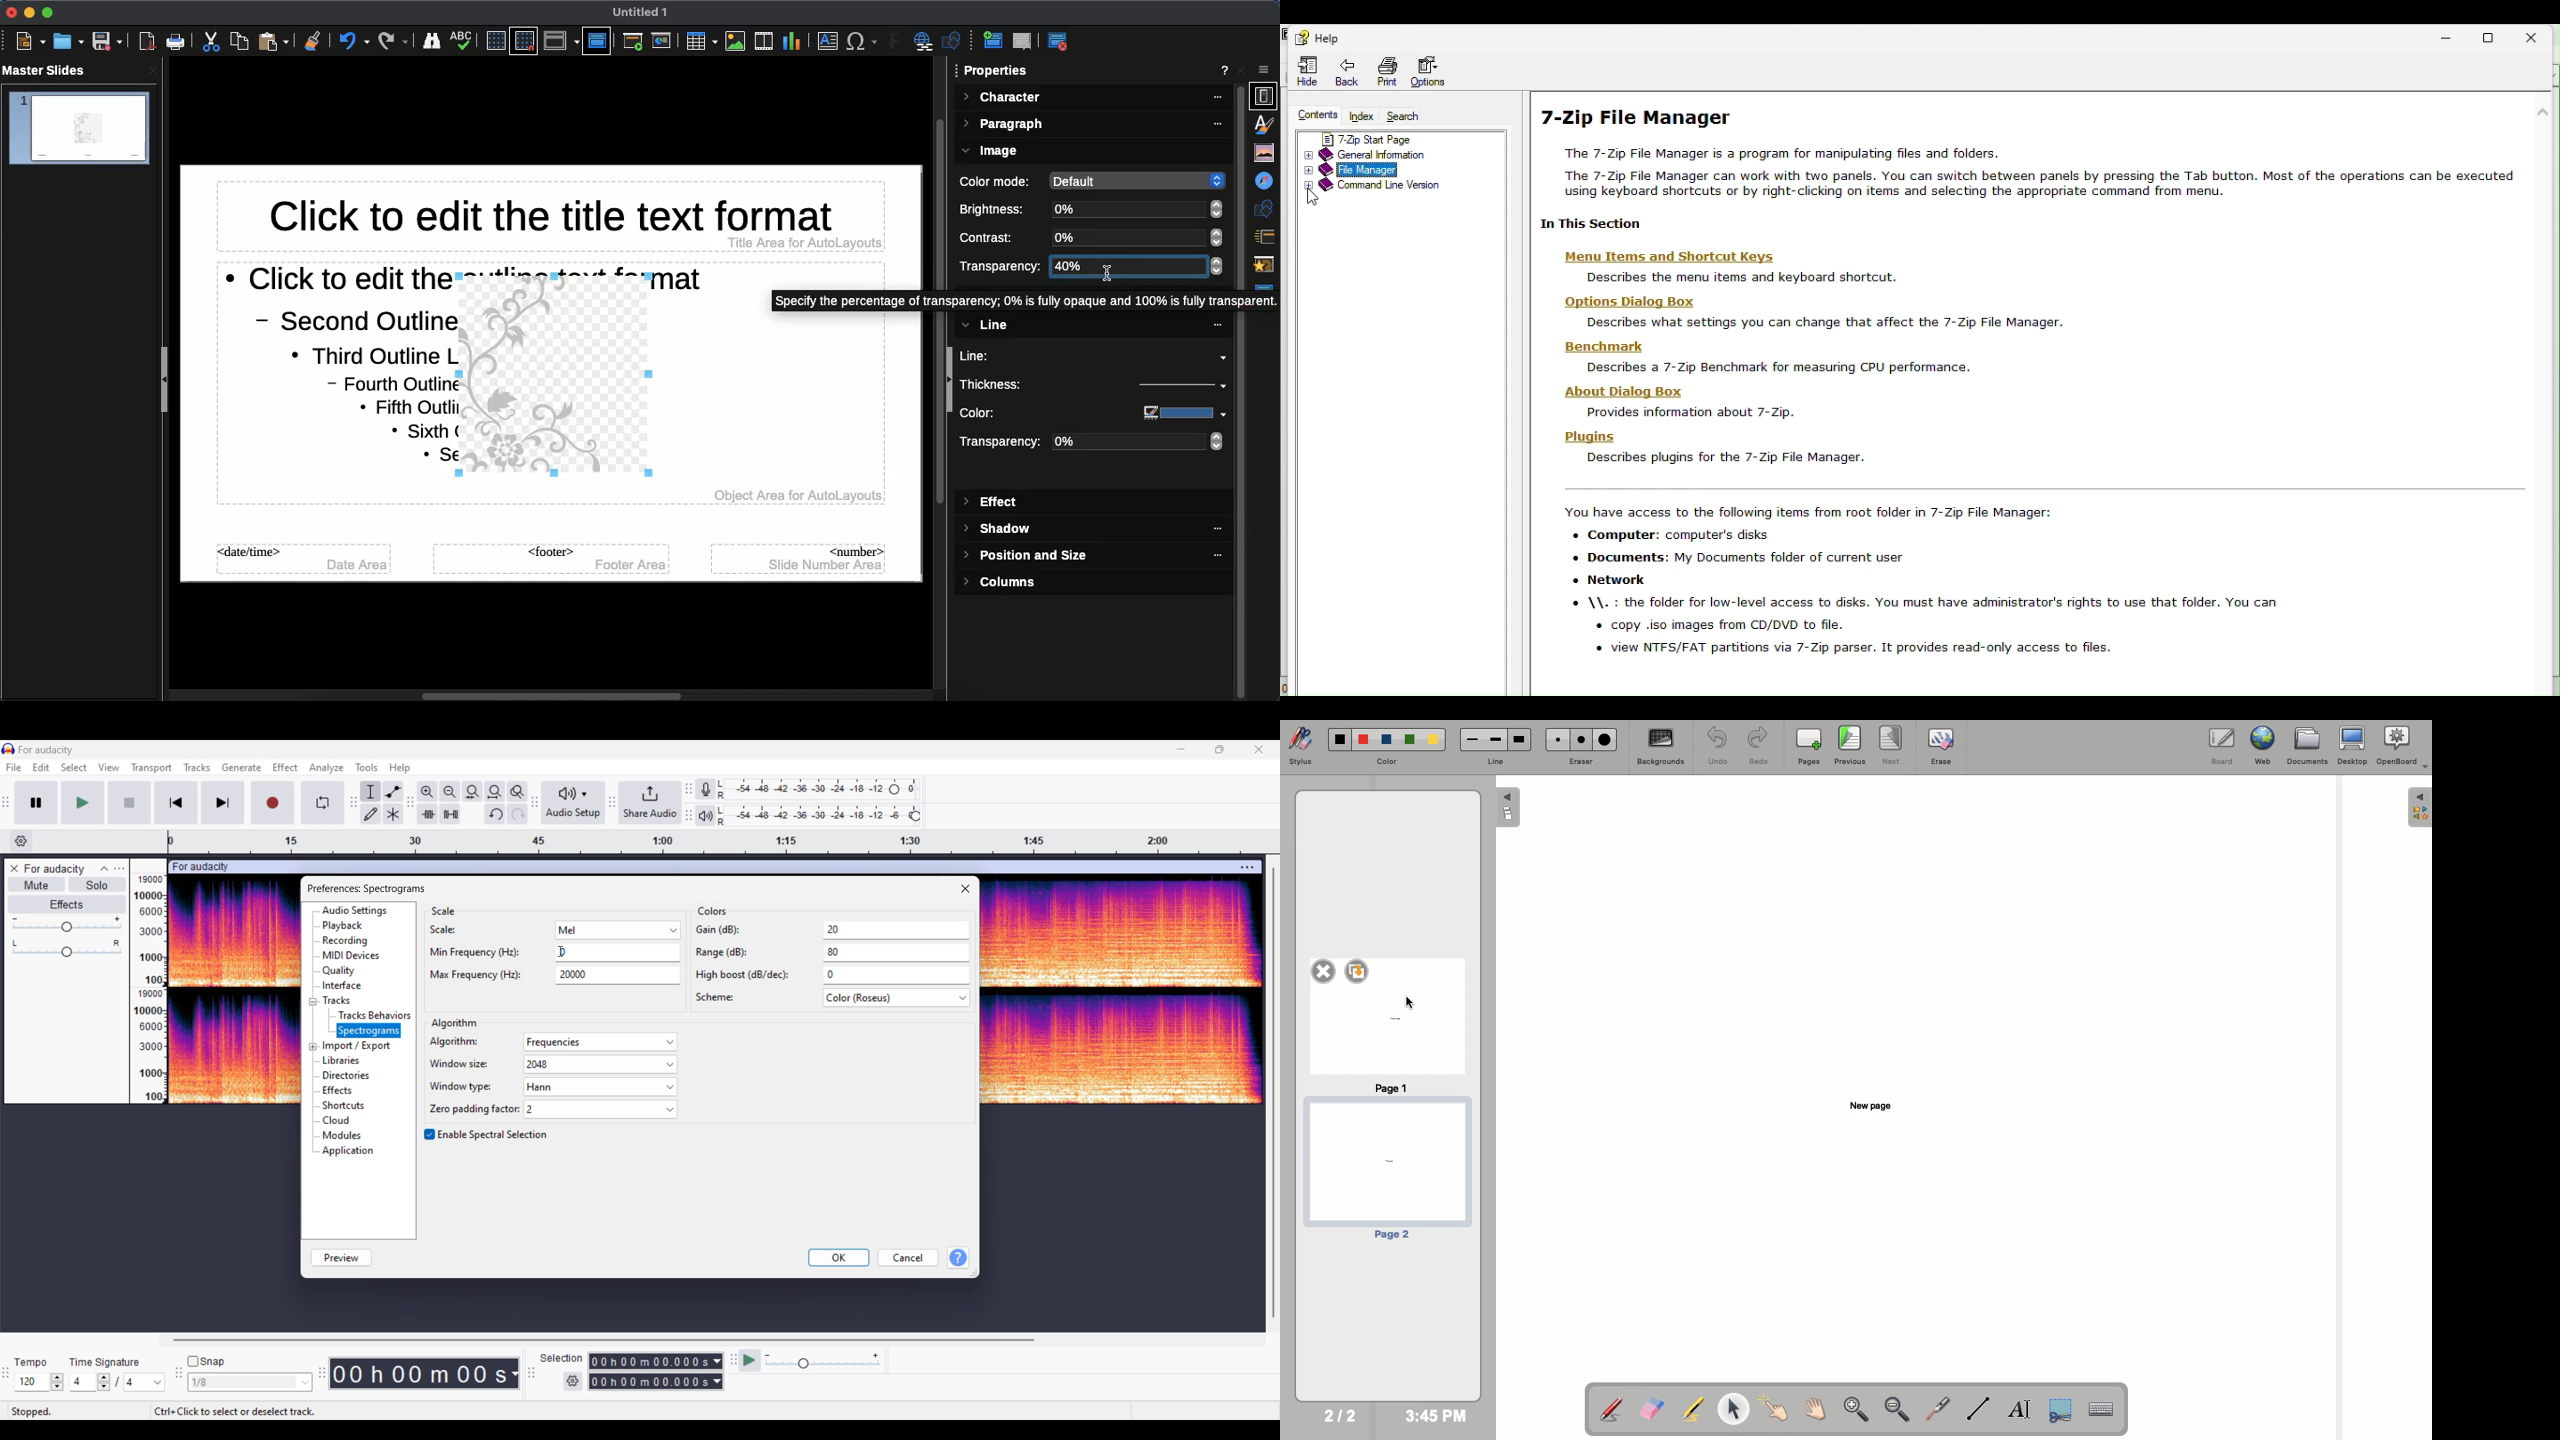 This screenshot has width=2576, height=1456. Describe the element at coordinates (46, 12) in the screenshot. I see `Maximize` at that location.